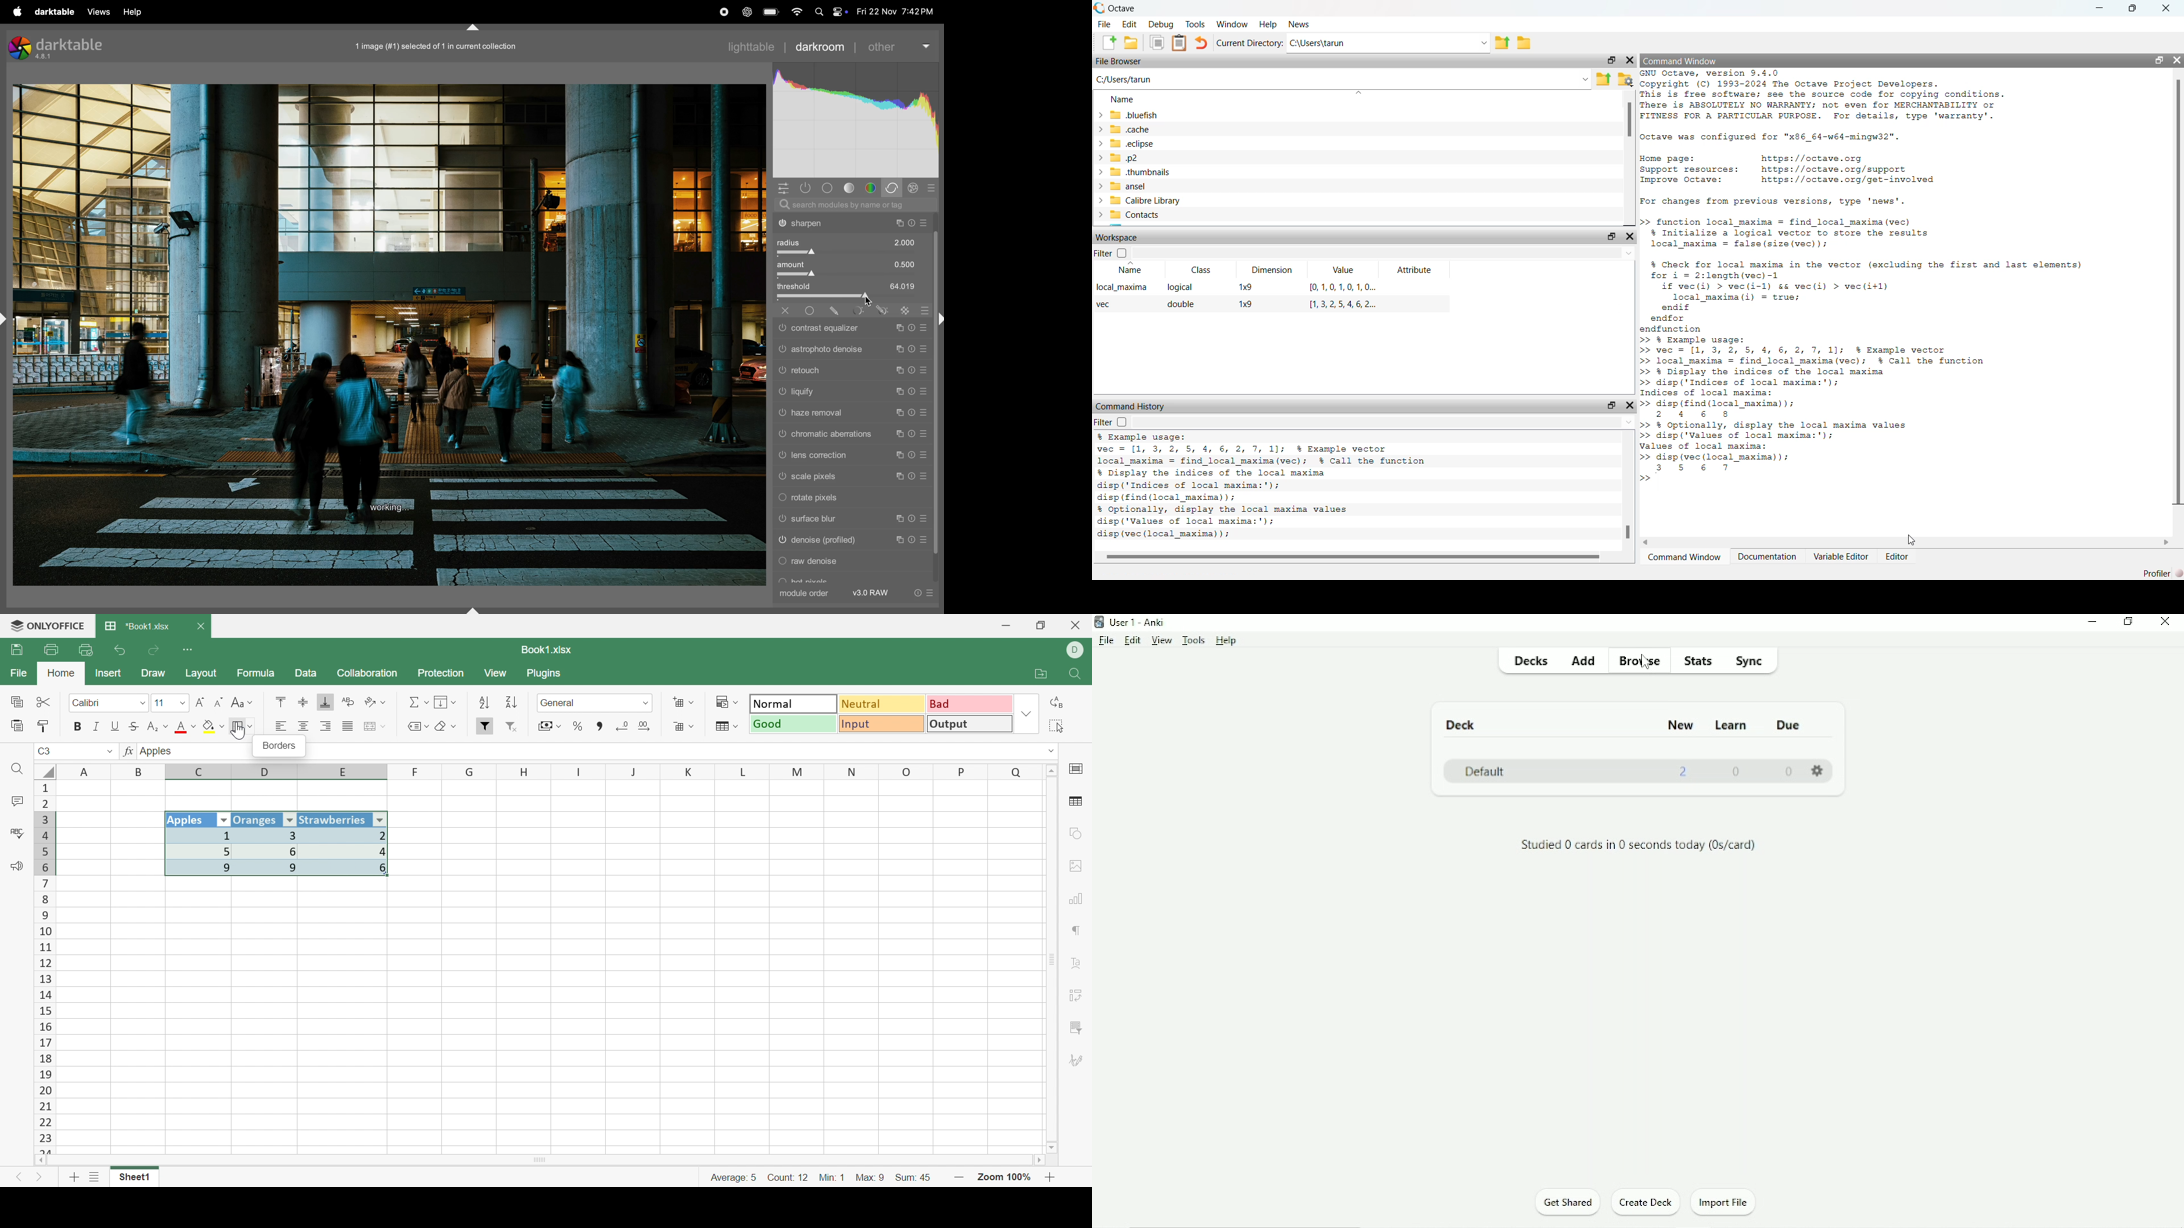 Image resolution: width=2184 pixels, height=1232 pixels. What do you see at coordinates (442, 674) in the screenshot?
I see `Protection` at bounding box center [442, 674].